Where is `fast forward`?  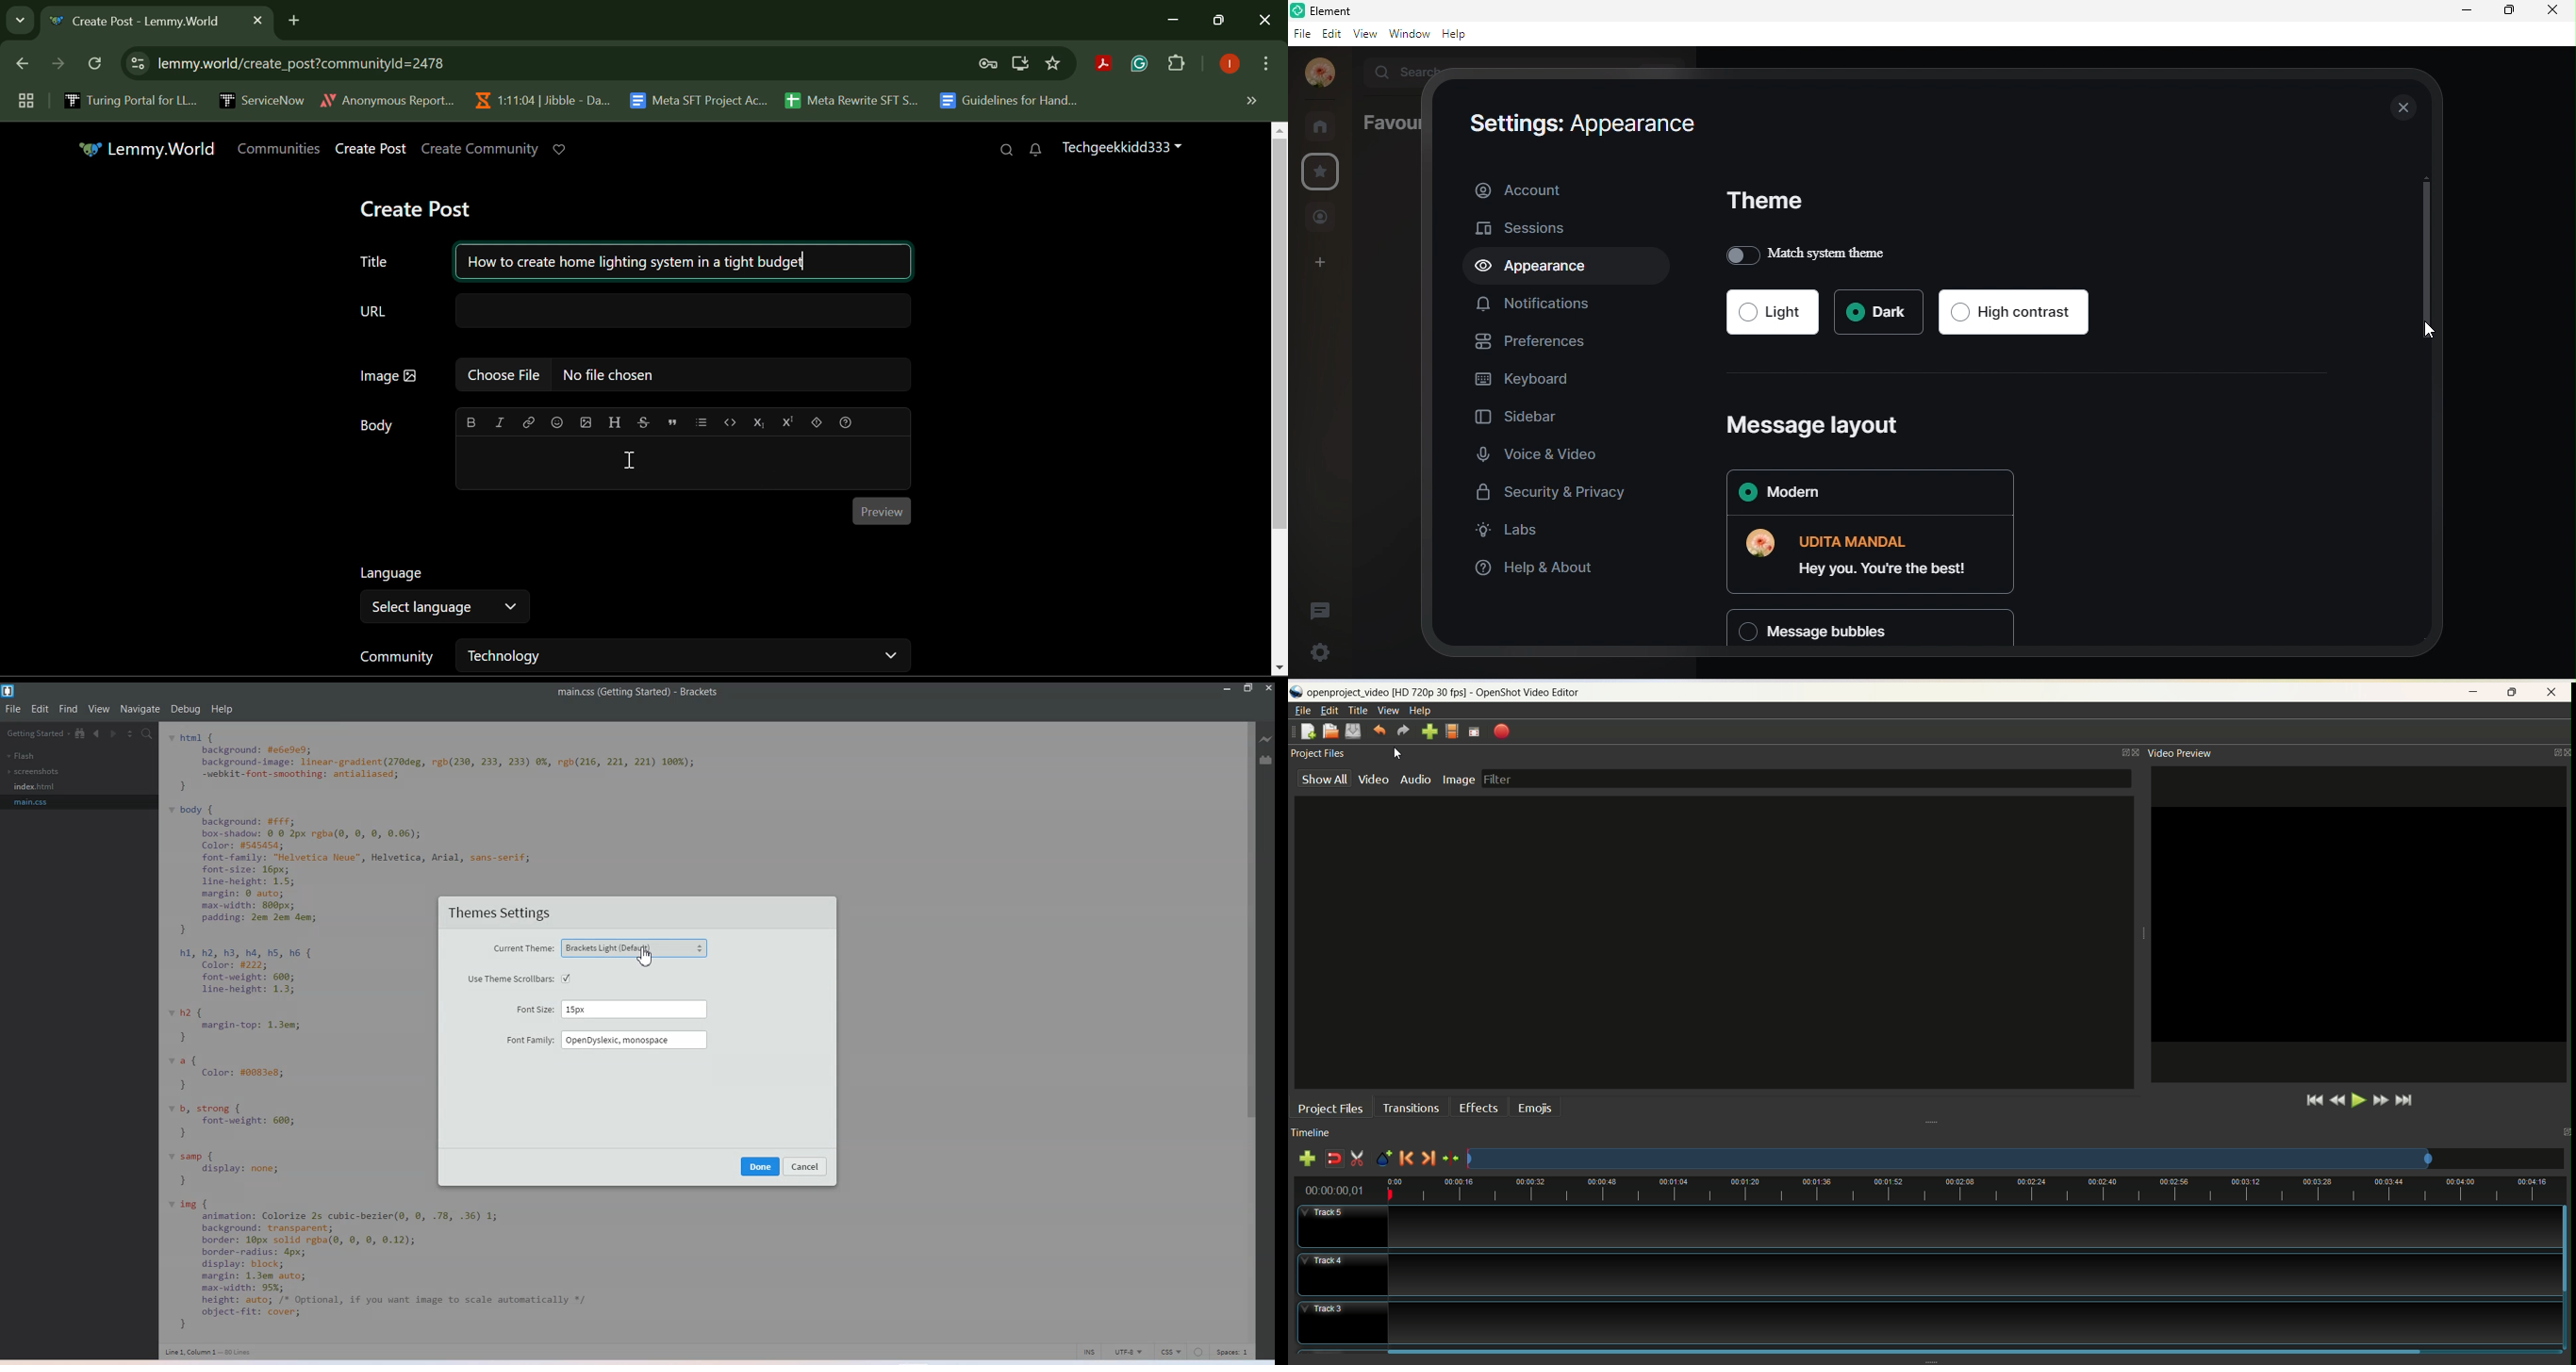
fast forward is located at coordinates (2382, 1099).